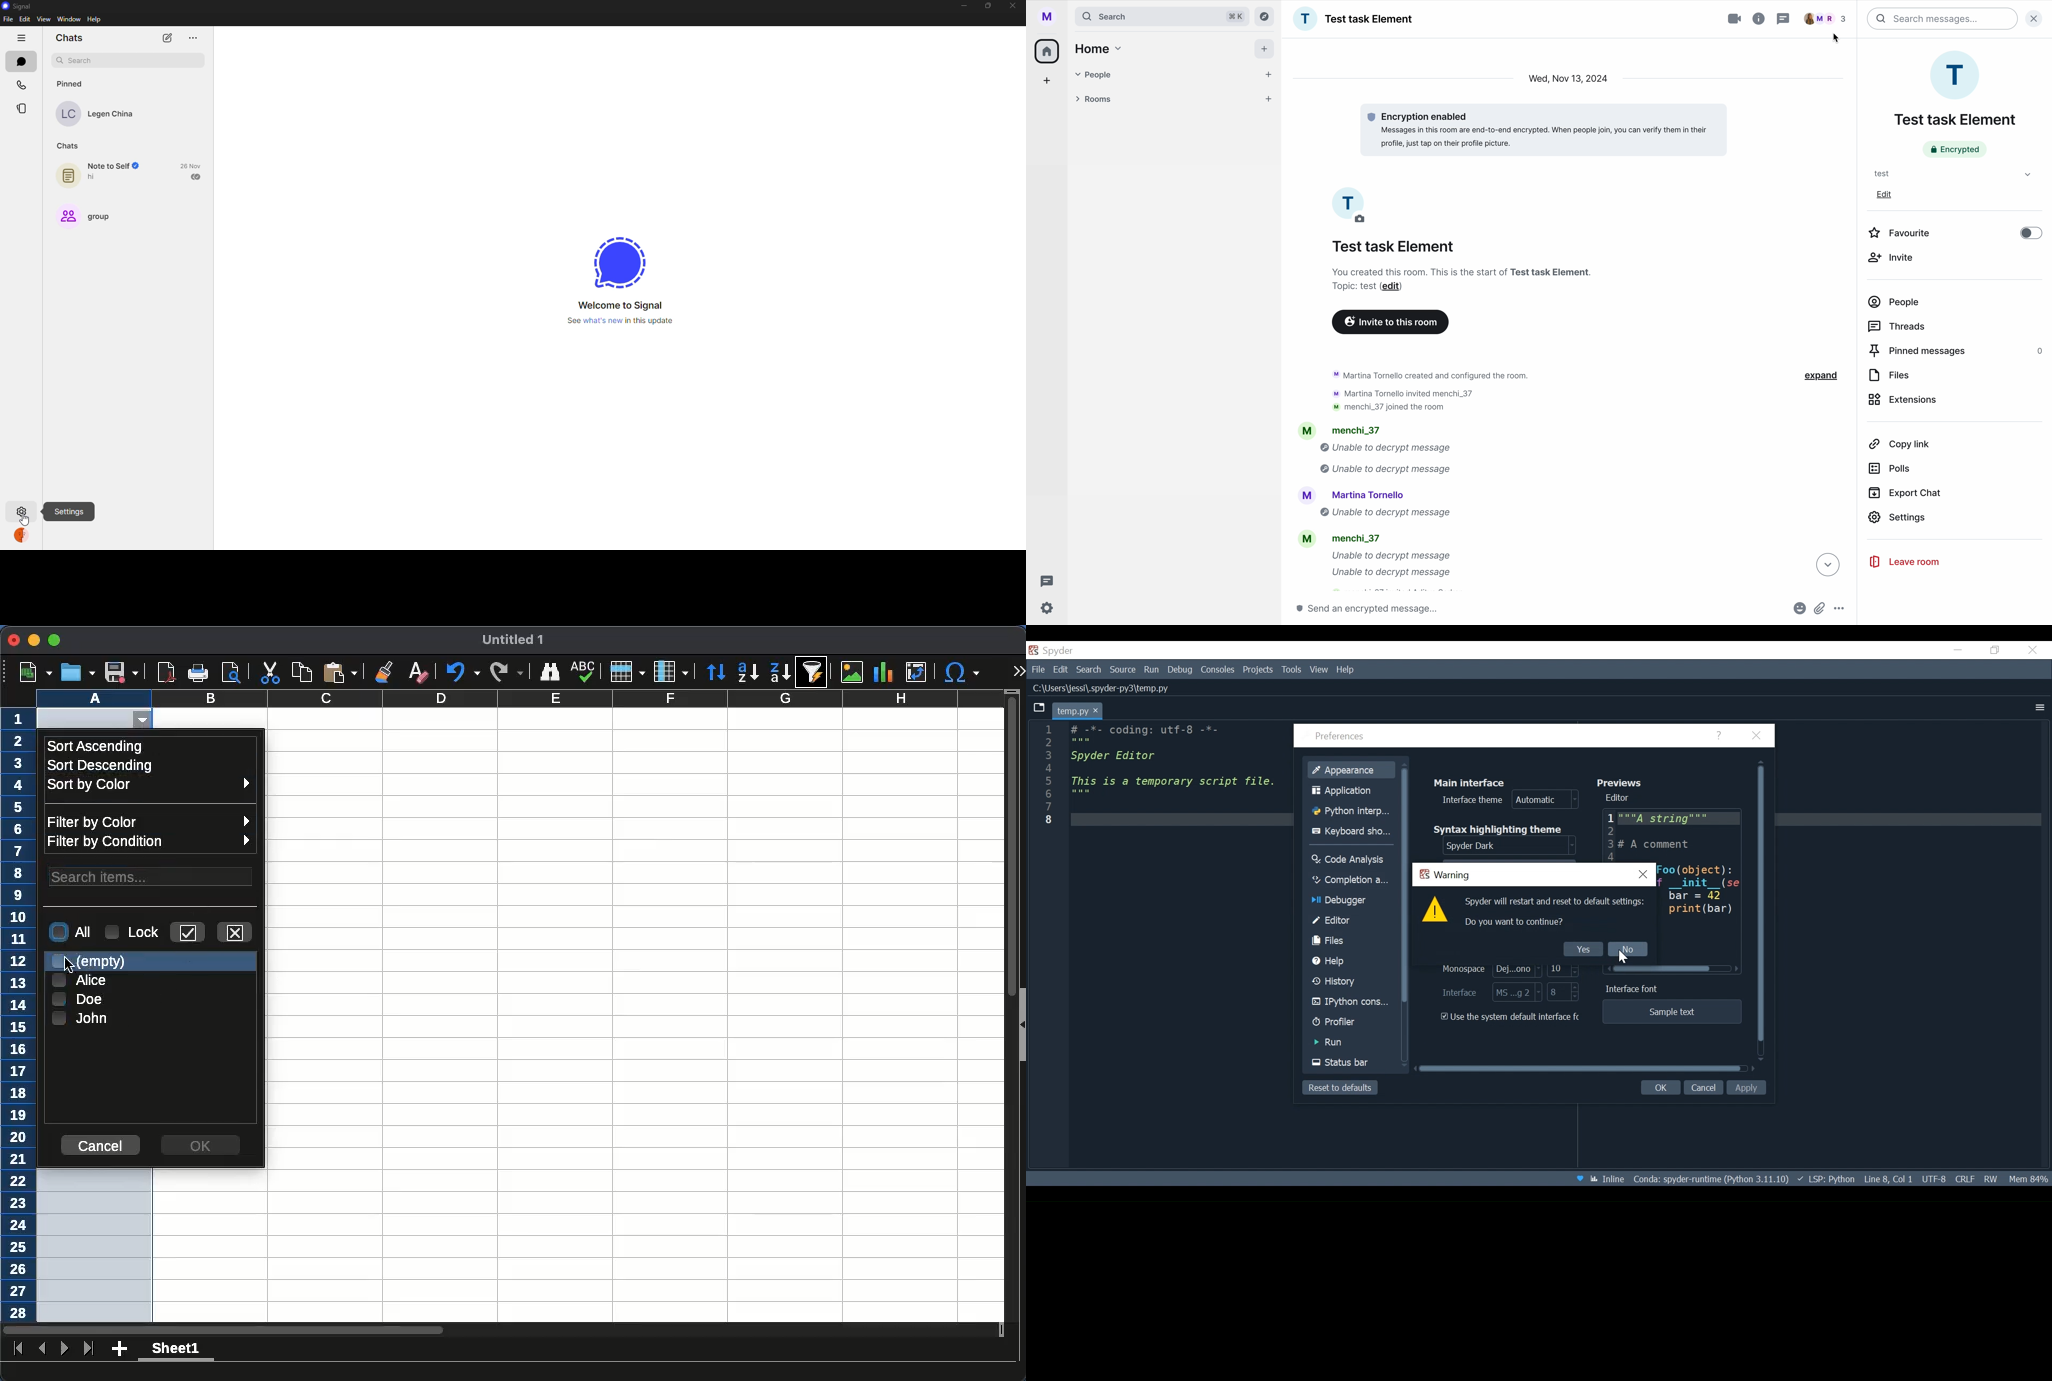  What do you see at coordinates (79, 999) in the screenshot?
I see `doe` at bounding box center [79, 999].